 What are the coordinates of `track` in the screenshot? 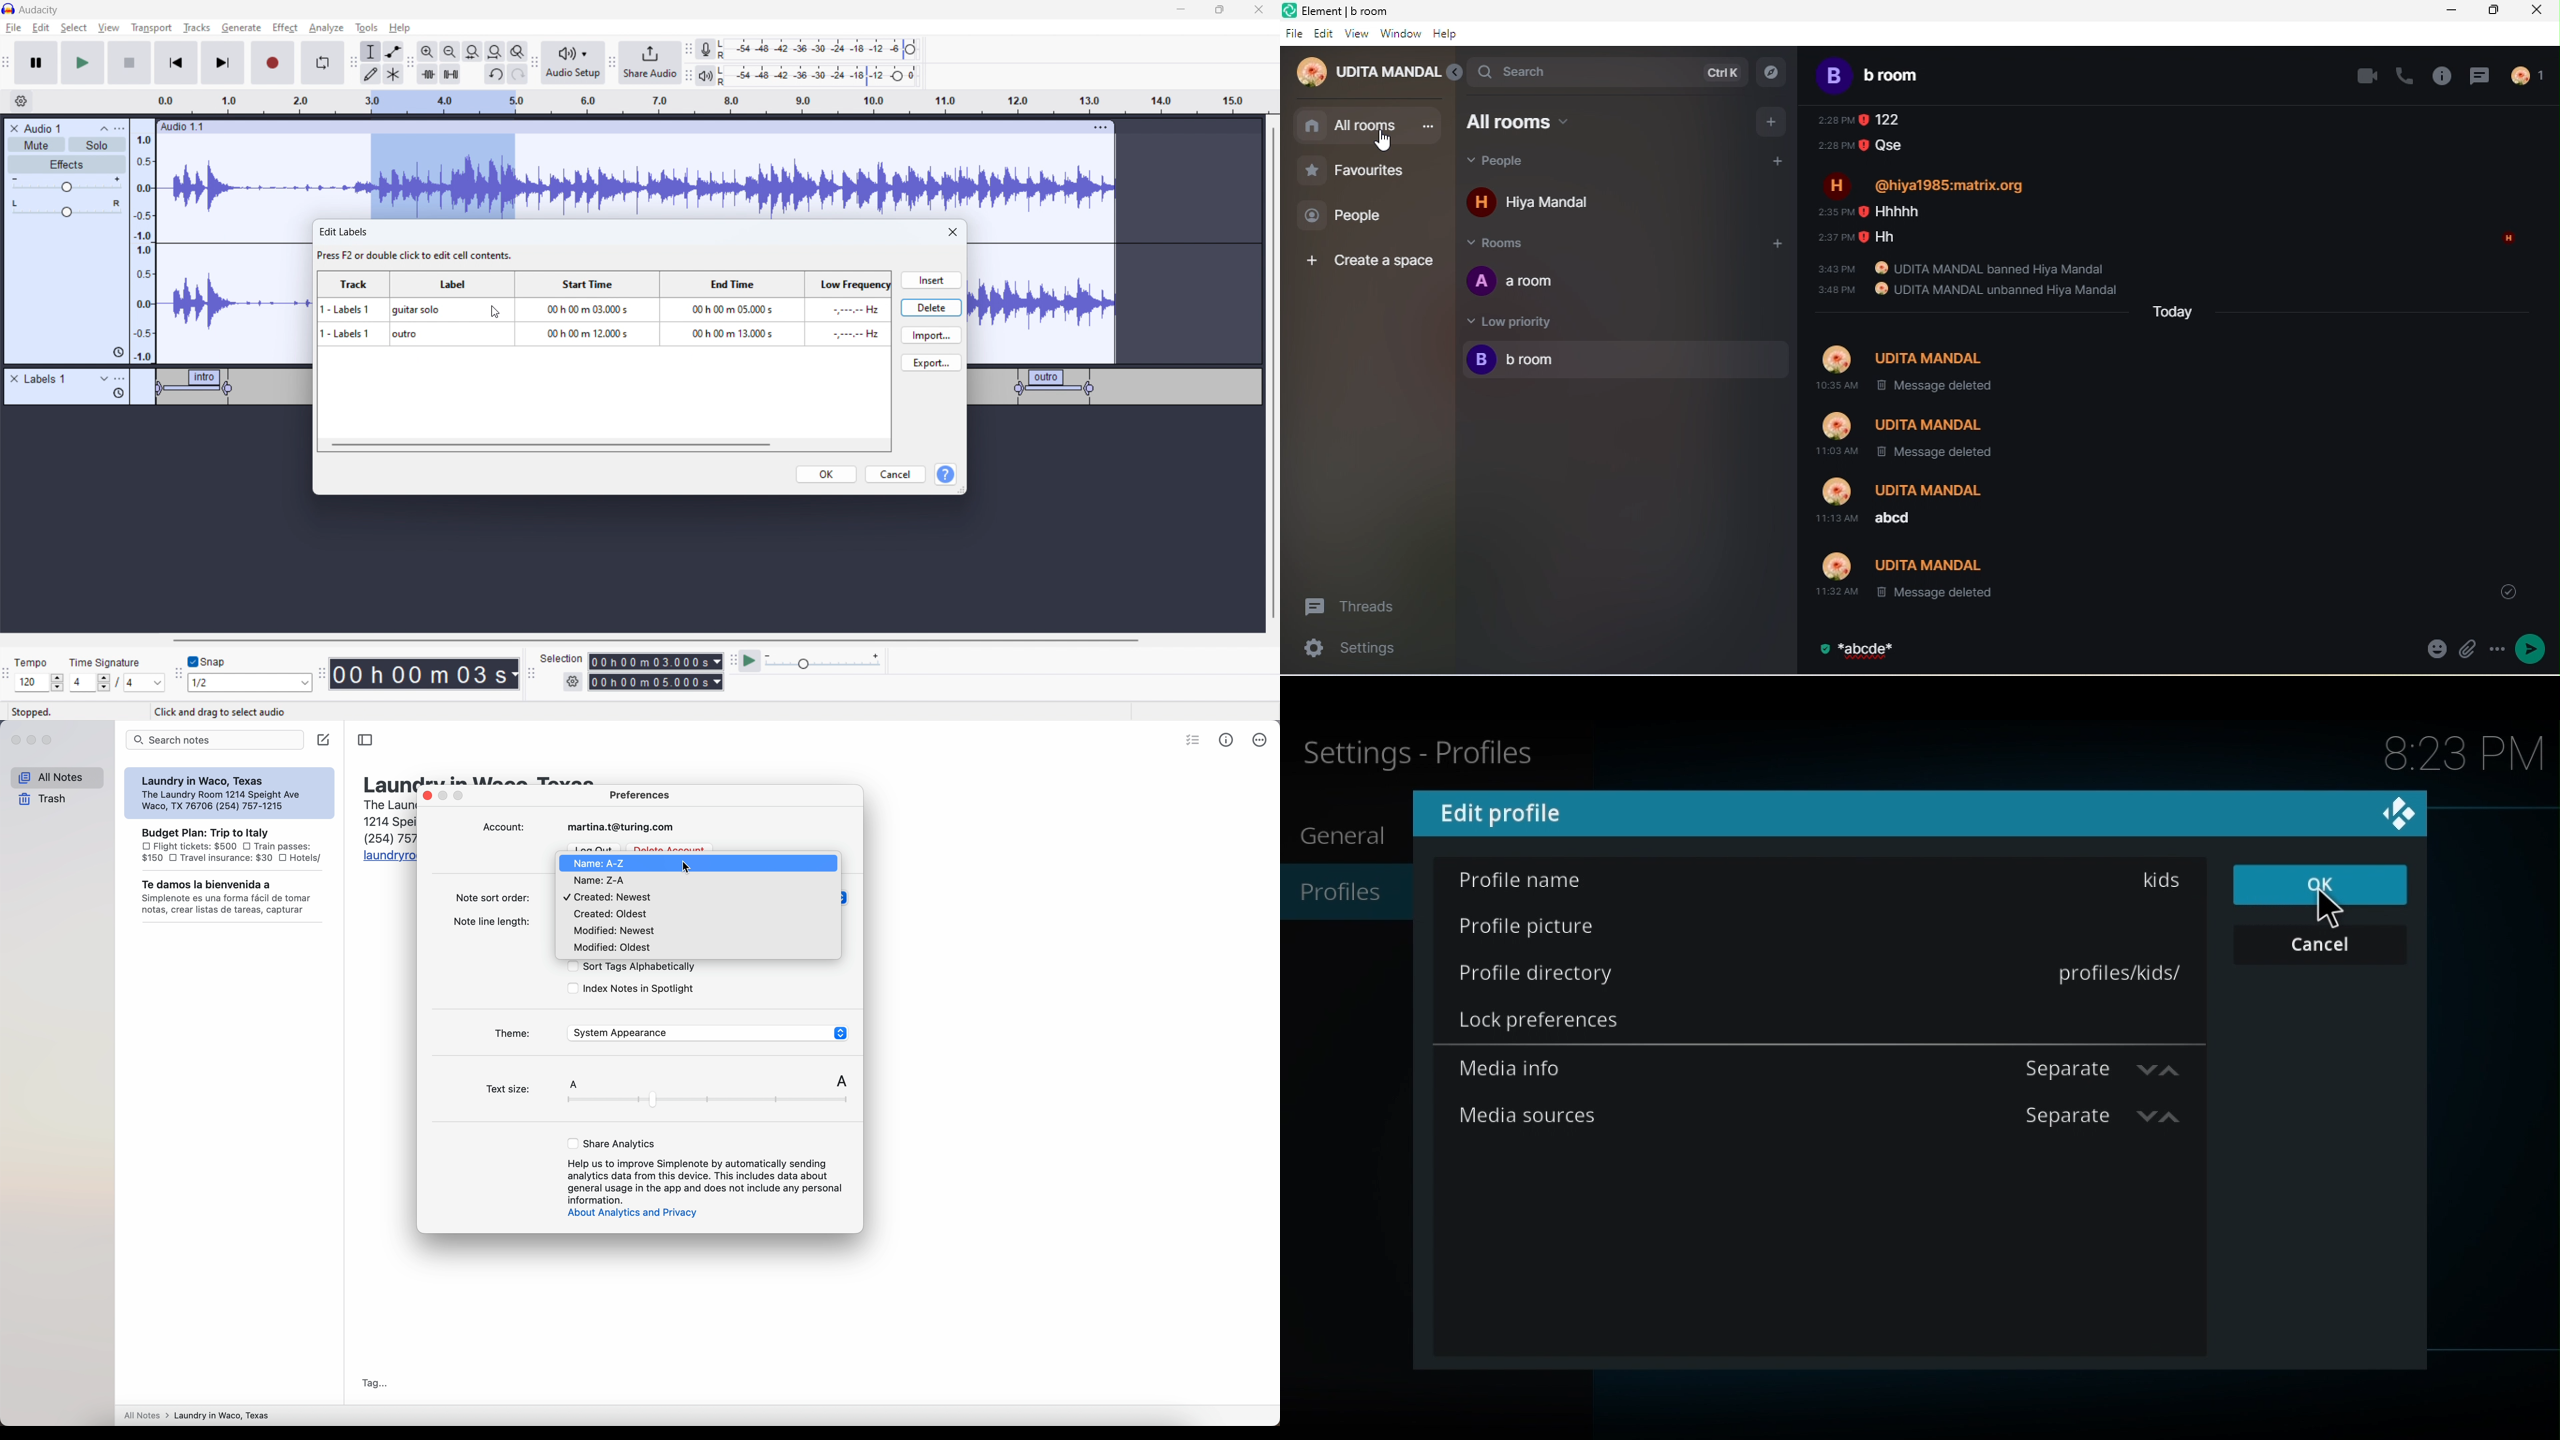 It's located at (355, 321).